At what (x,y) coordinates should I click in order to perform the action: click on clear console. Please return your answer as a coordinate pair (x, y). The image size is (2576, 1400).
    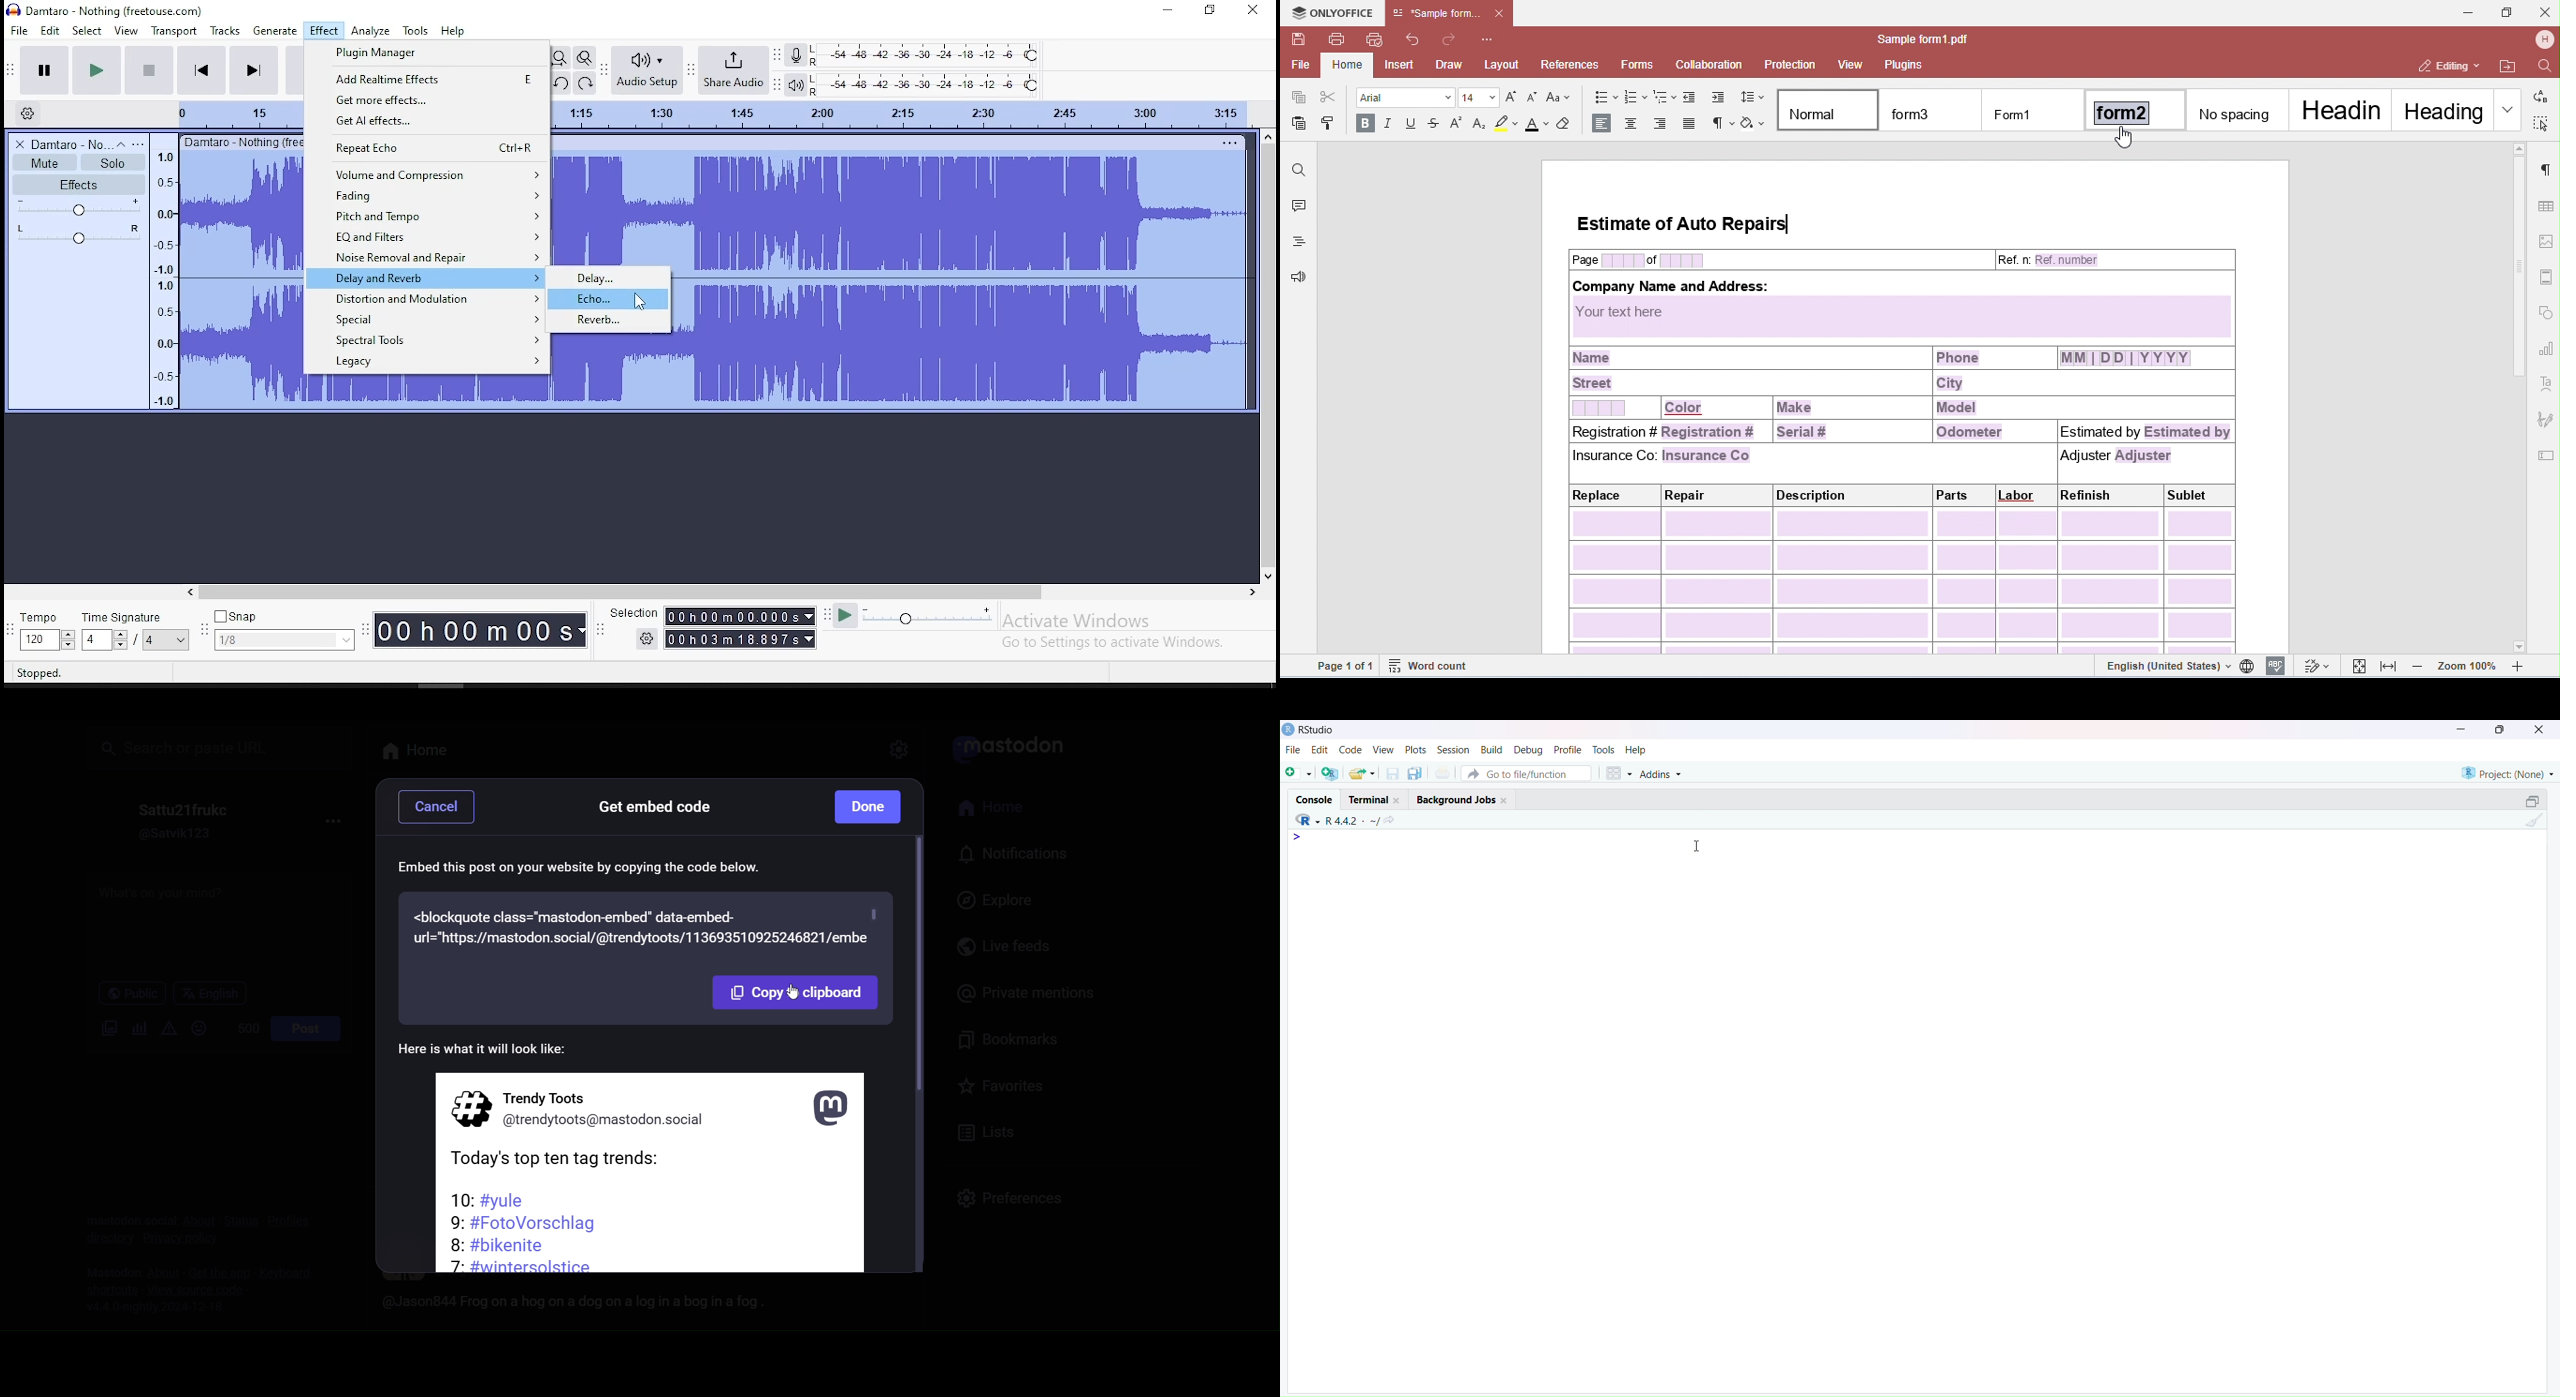
    Looking at the image, I should click on (2534, 822).